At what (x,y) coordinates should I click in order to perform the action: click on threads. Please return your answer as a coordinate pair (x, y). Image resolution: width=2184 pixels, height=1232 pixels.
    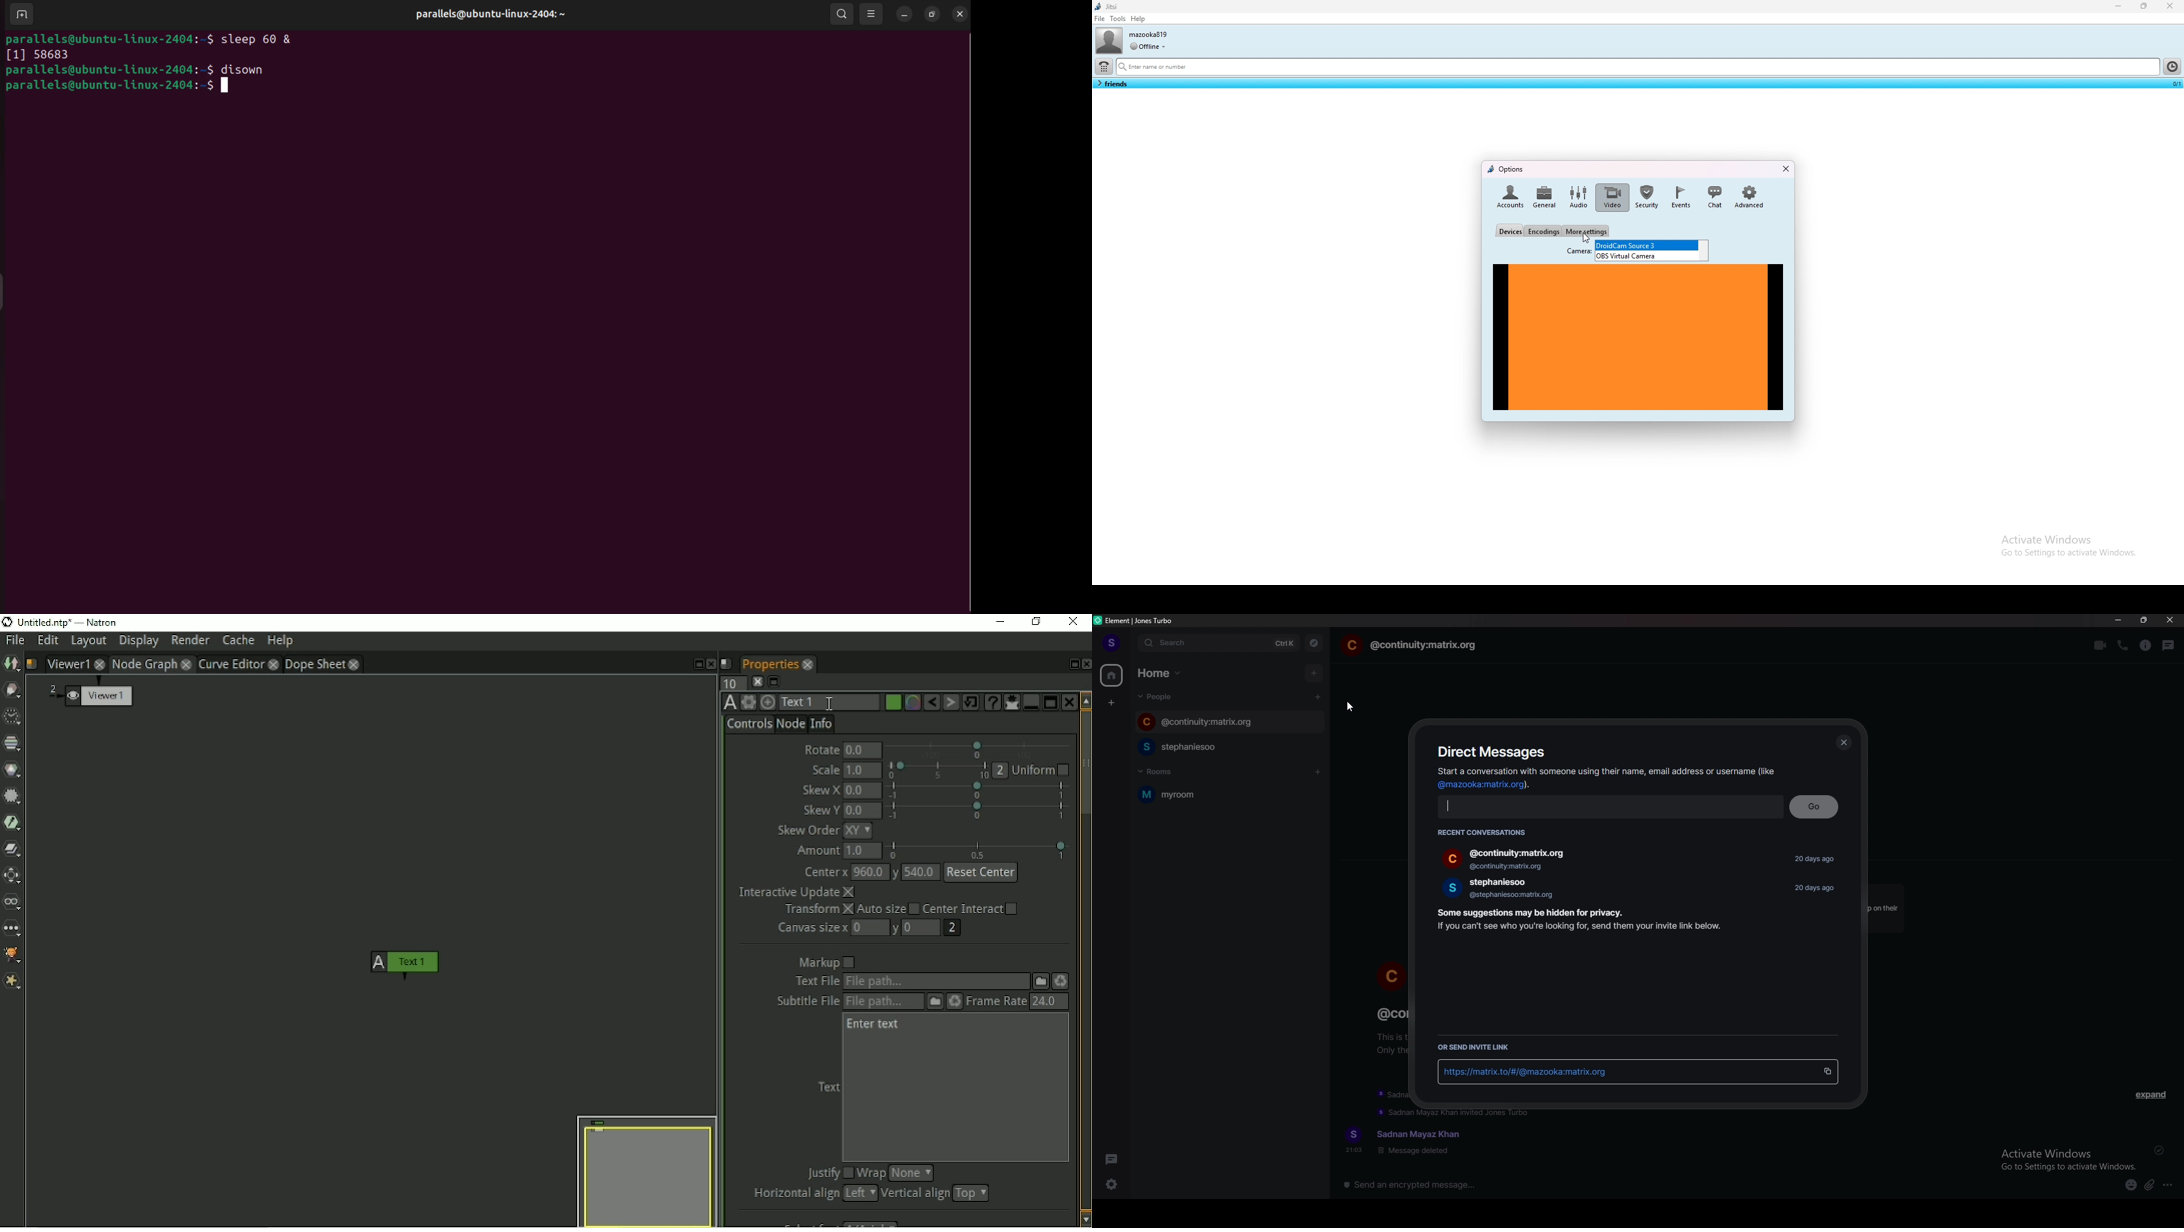
    Looking at the image, I should click on (1112, 1160).